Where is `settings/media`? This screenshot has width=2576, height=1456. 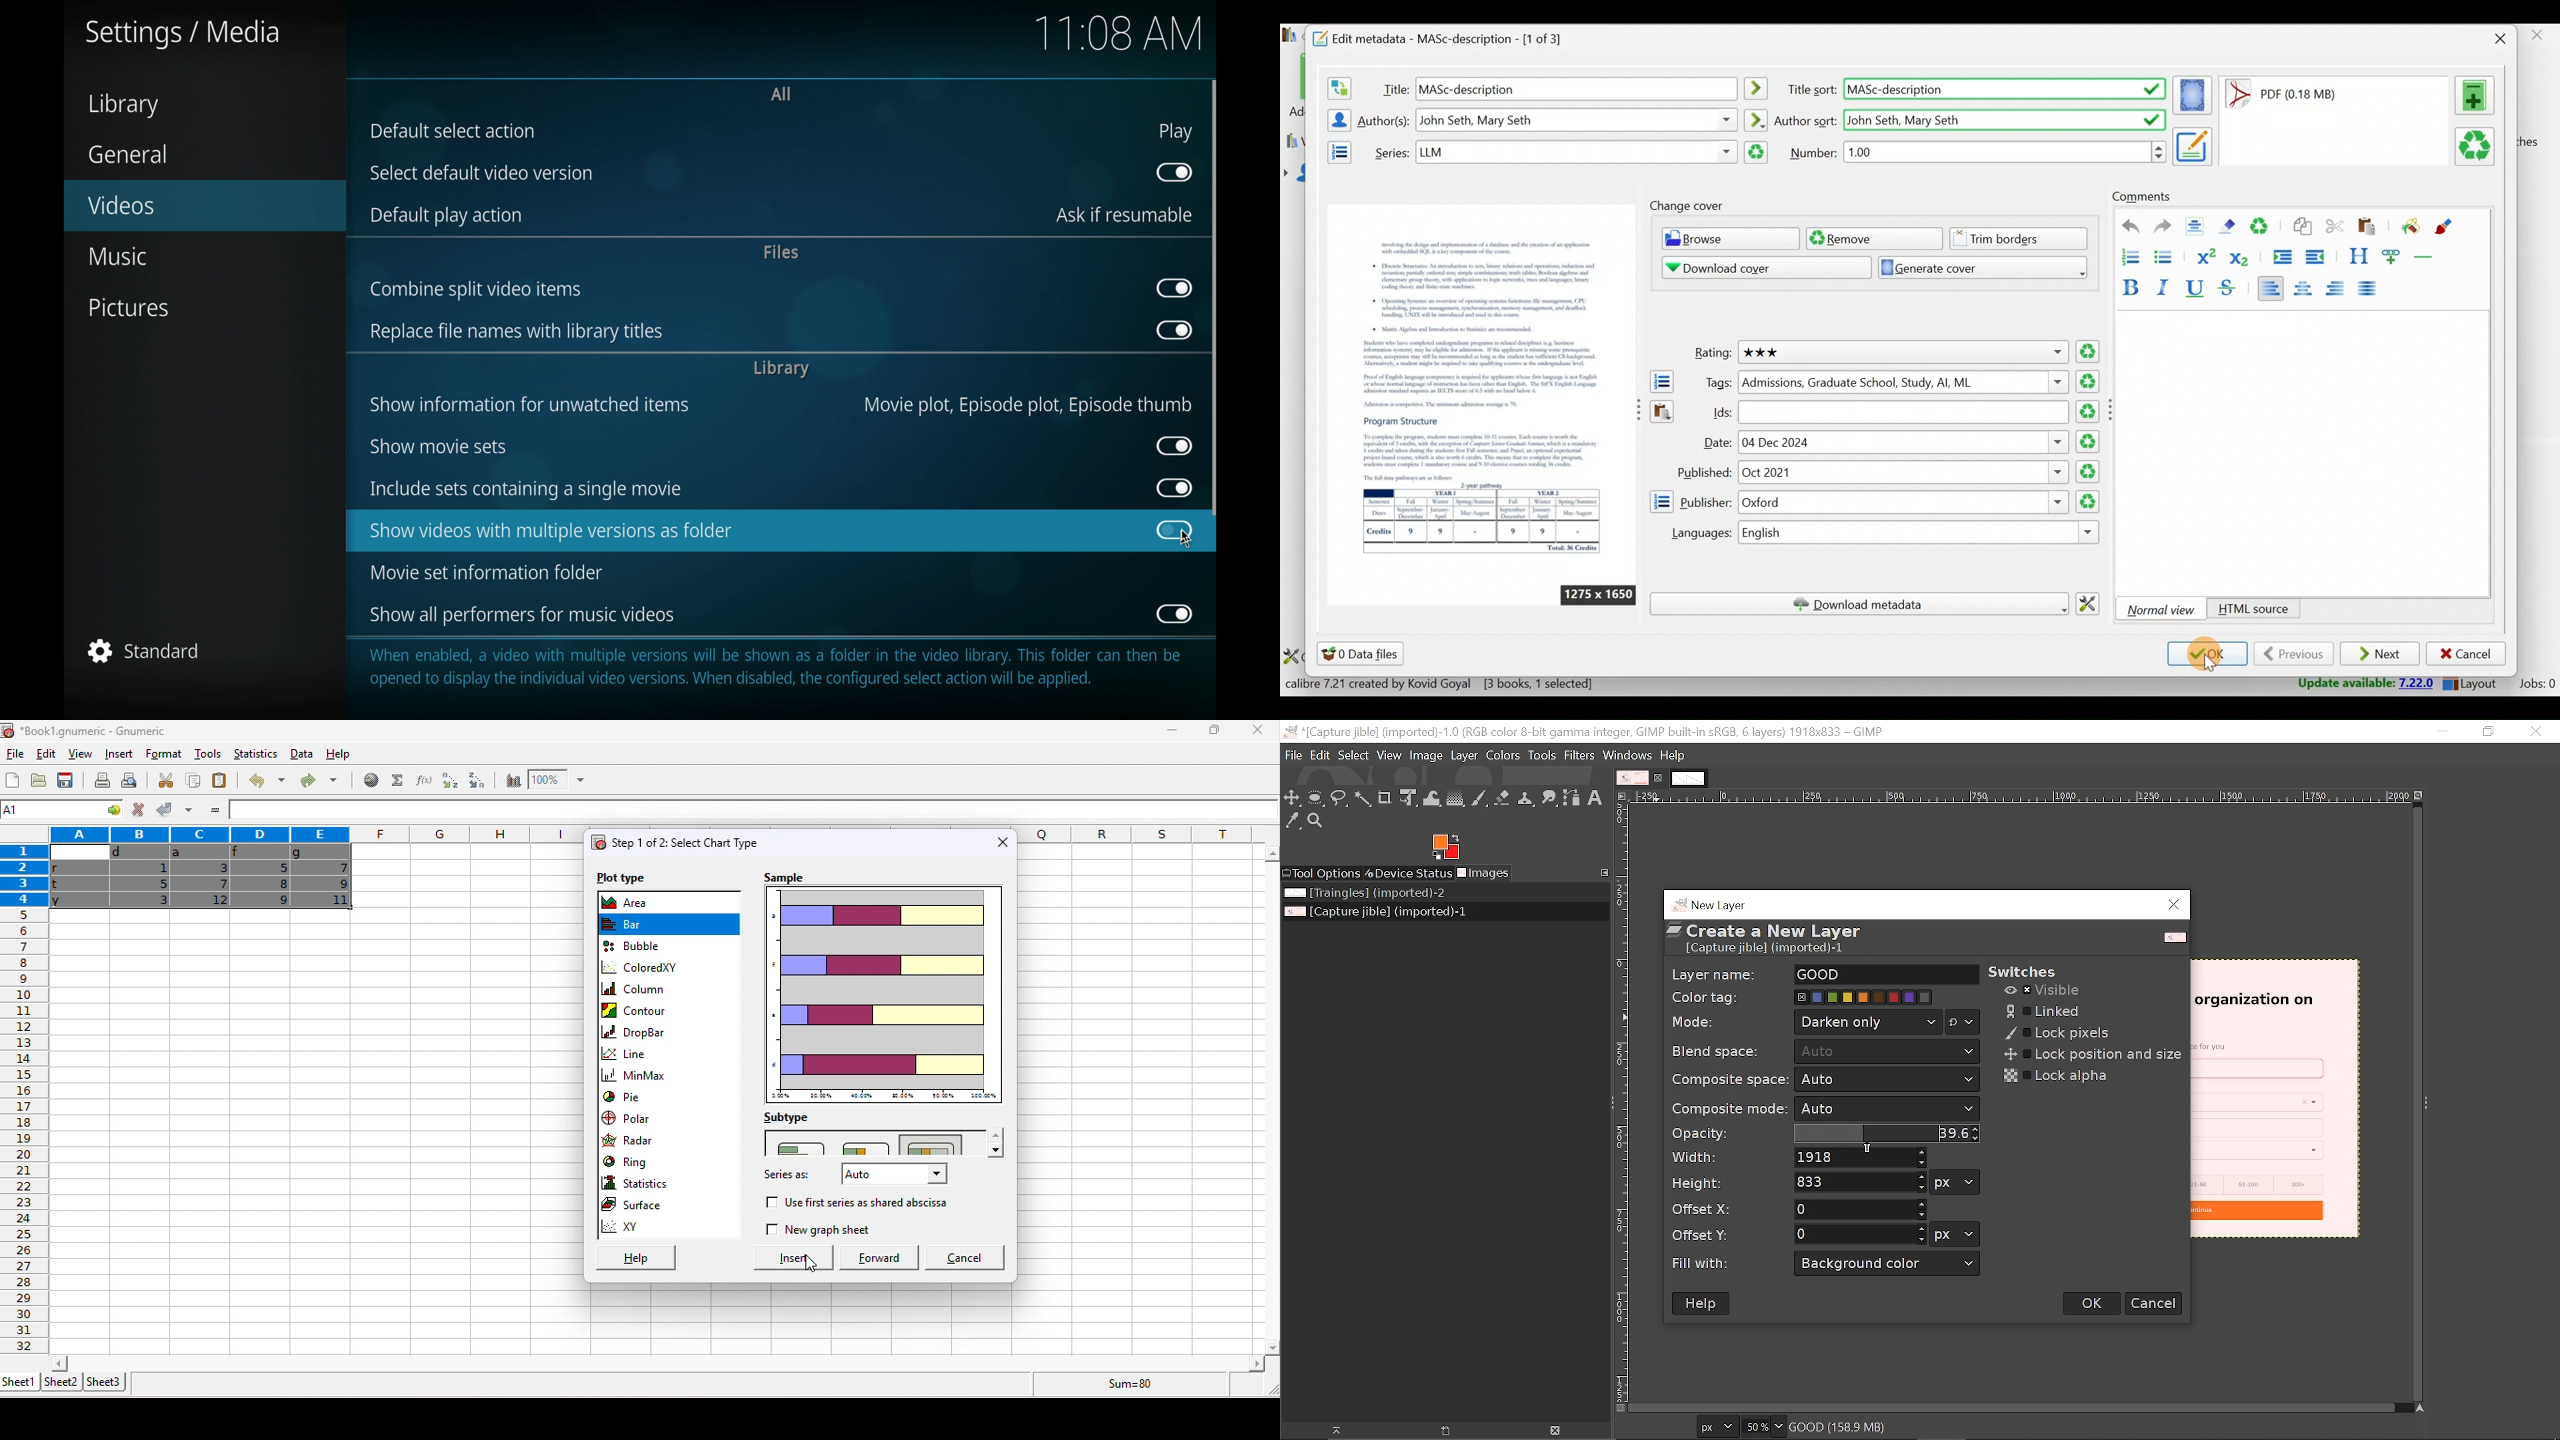
settings/media is located at coordinates (183, 35).